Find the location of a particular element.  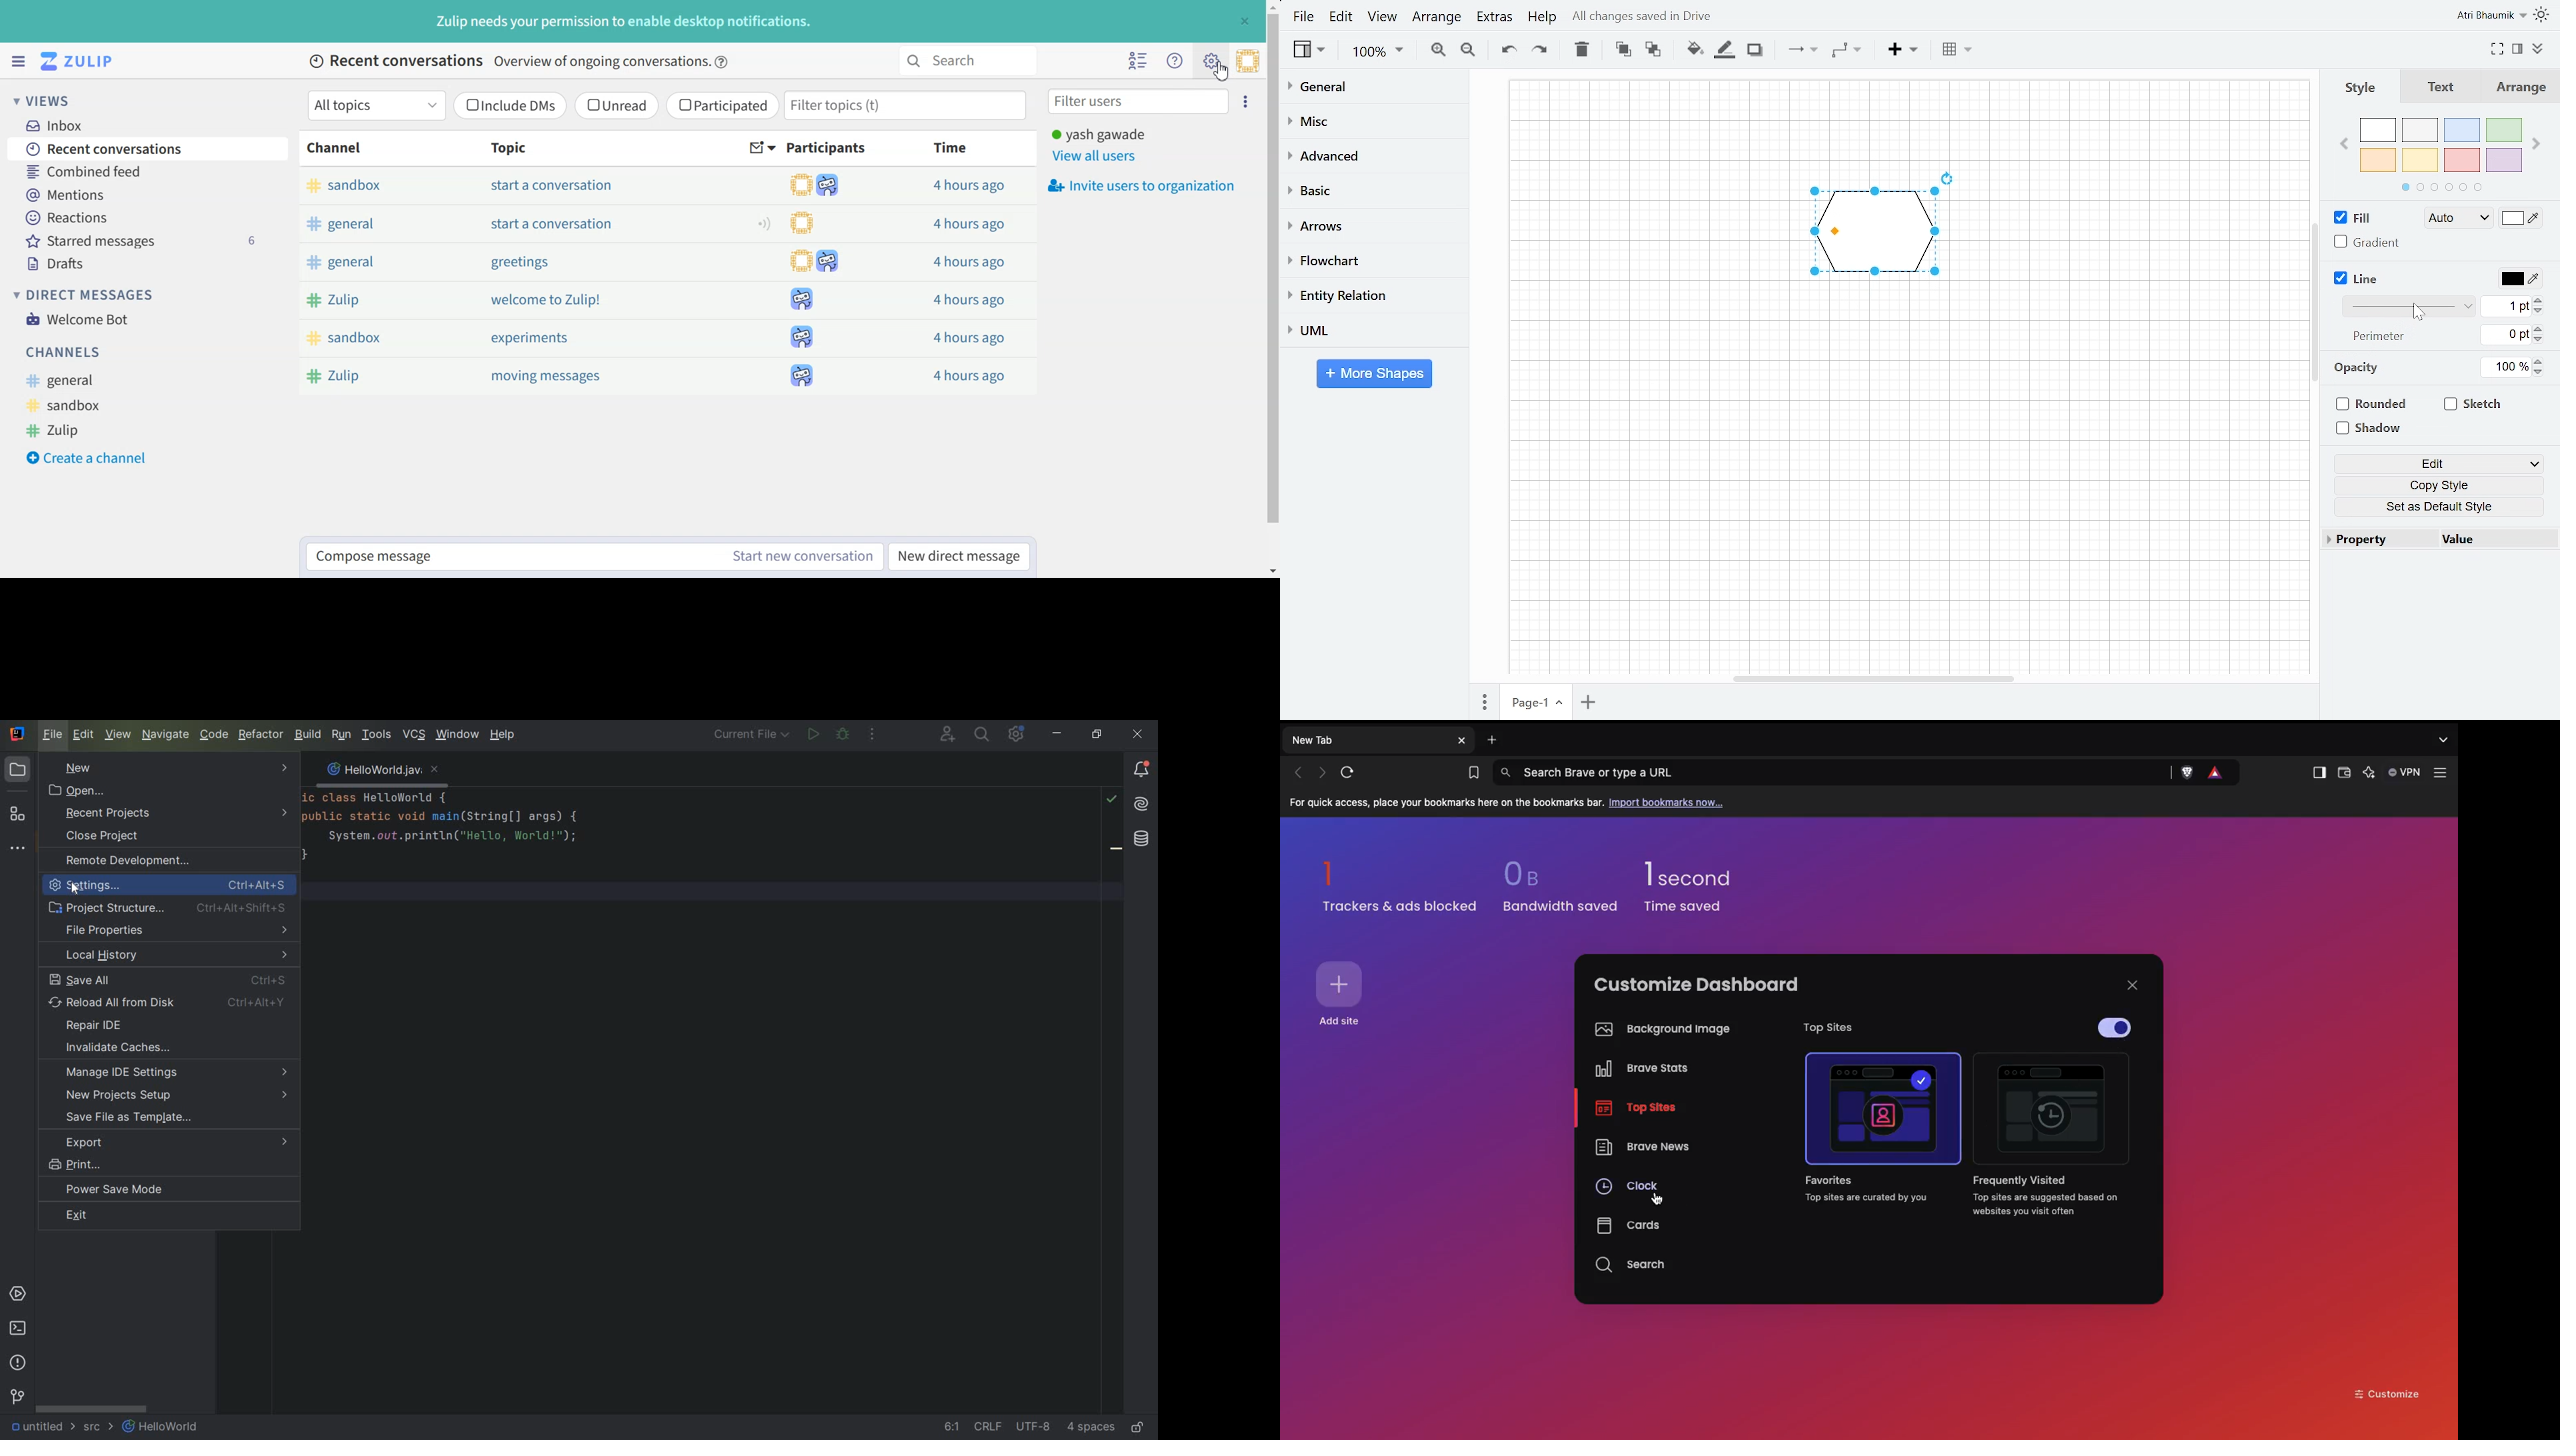

Help is located at coordinates (723, 62).